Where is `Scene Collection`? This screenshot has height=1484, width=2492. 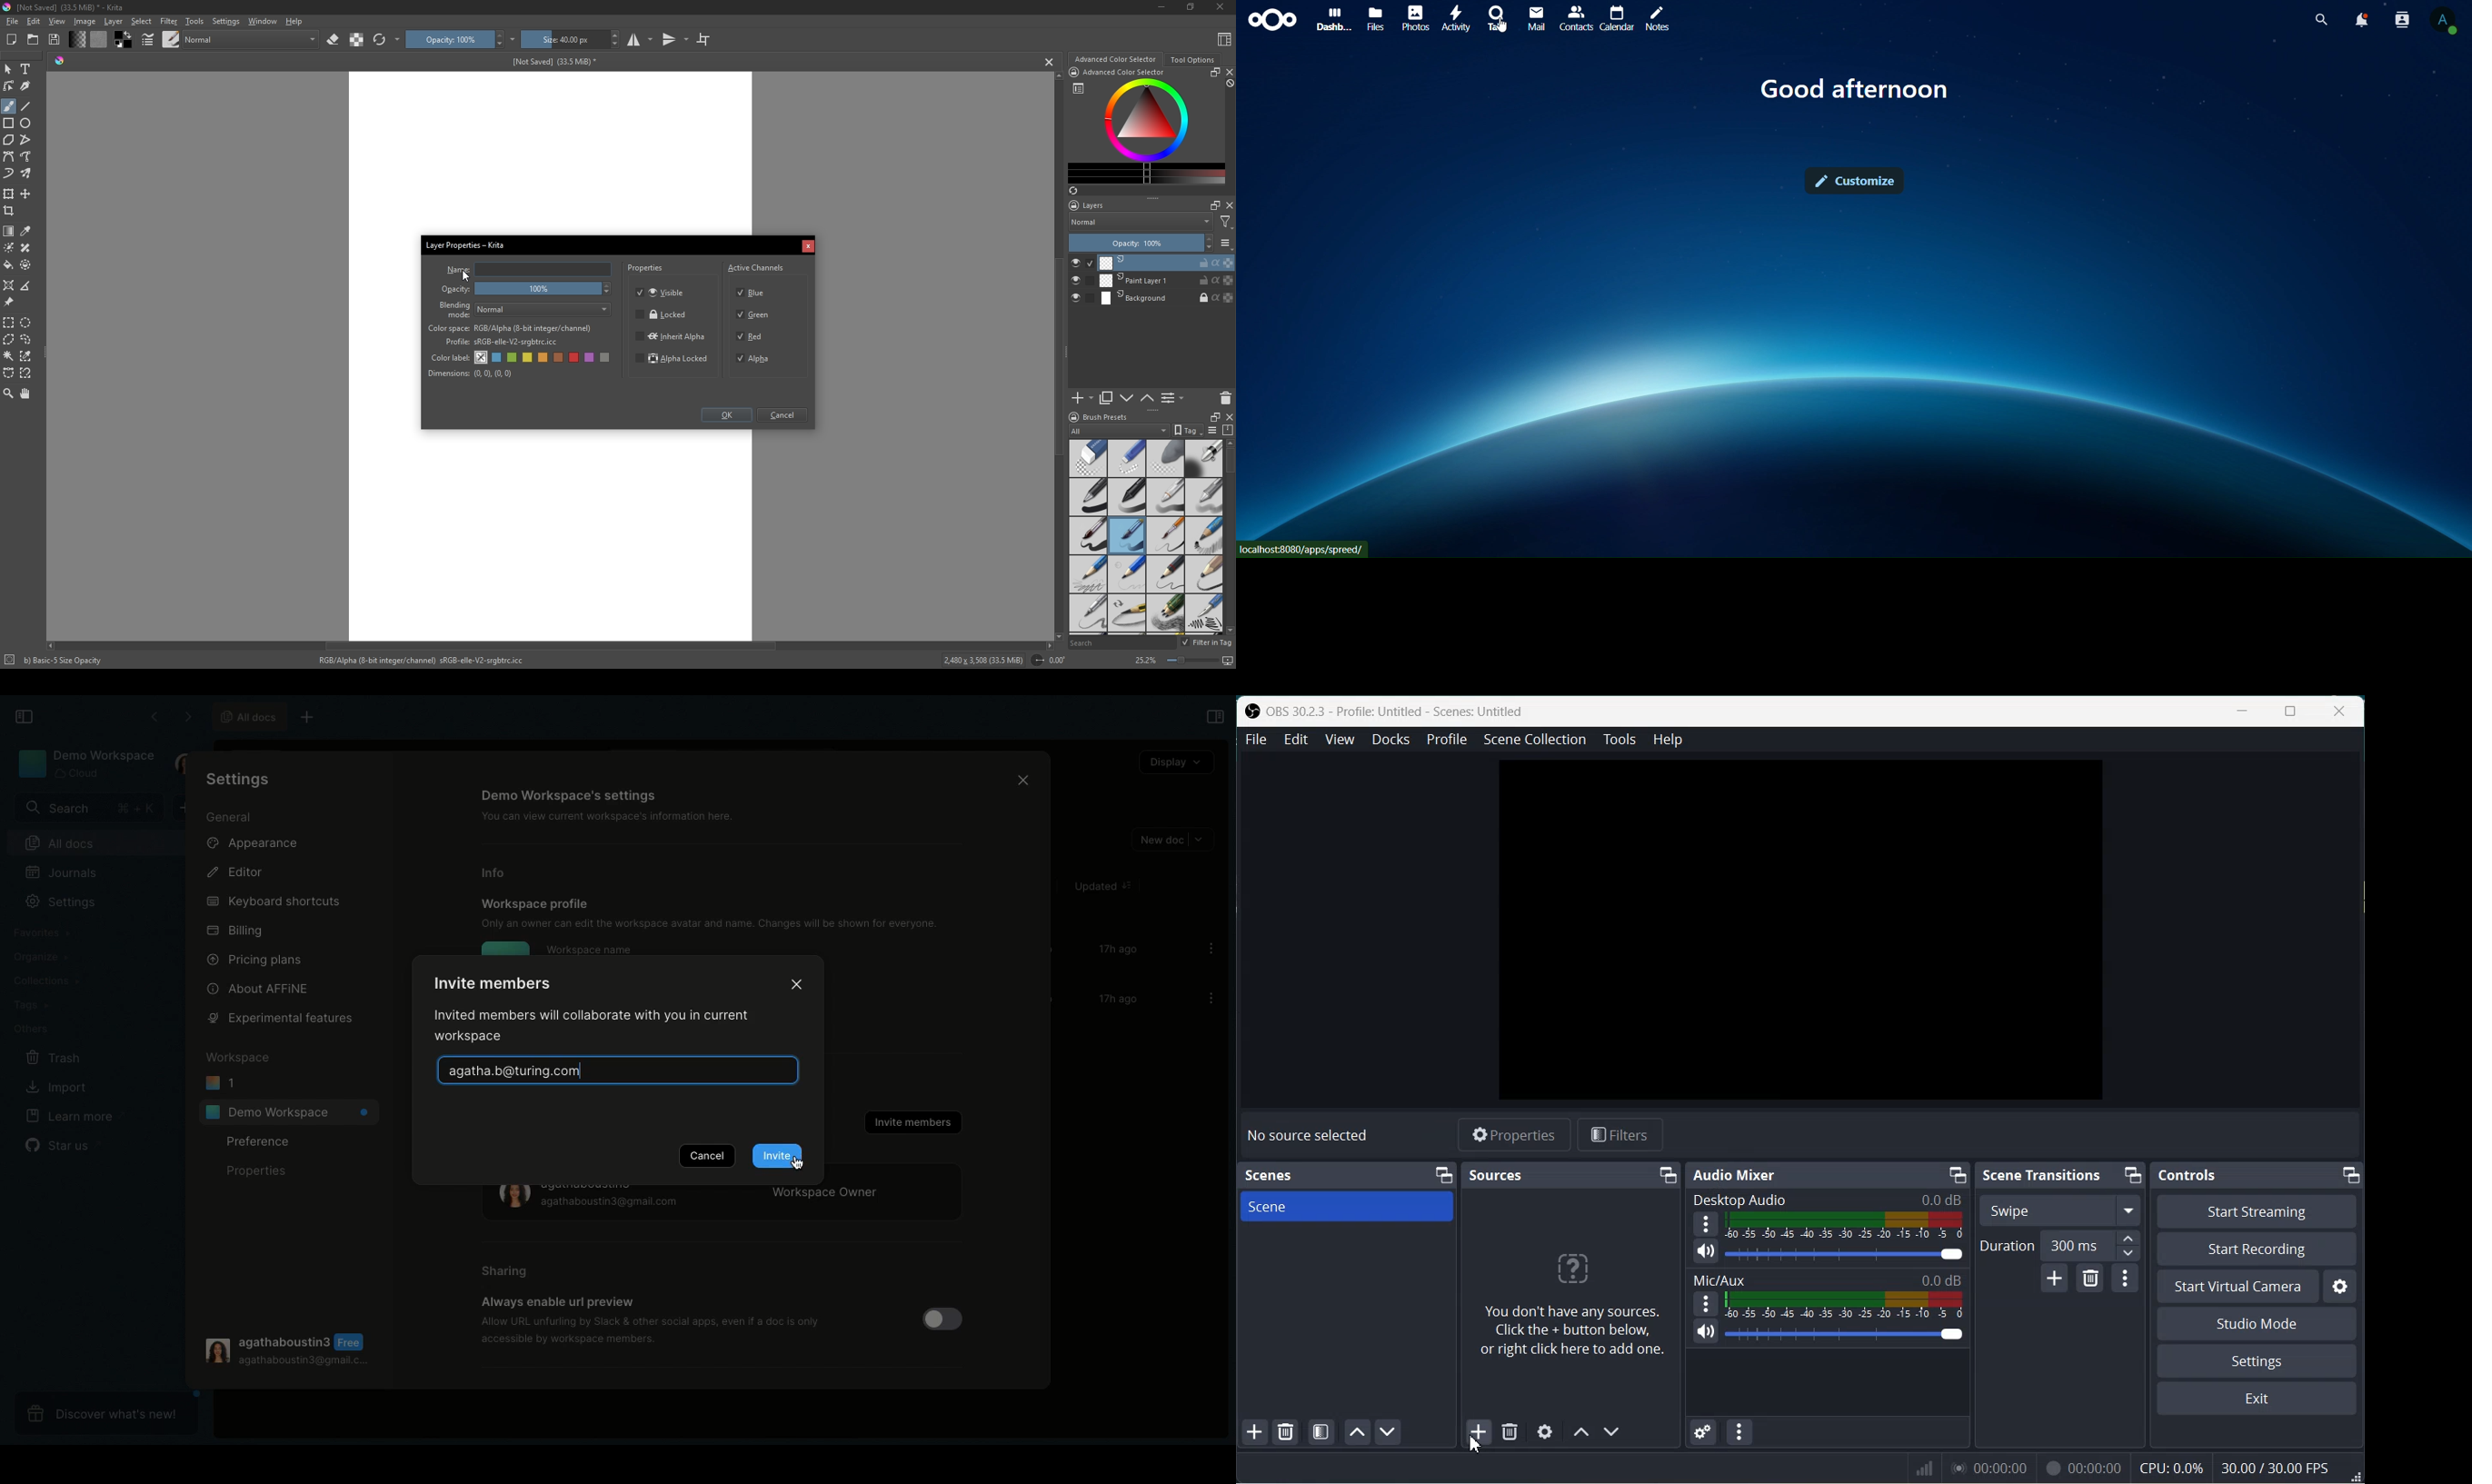 Scene Collection is located at coordinates (1536, 740).